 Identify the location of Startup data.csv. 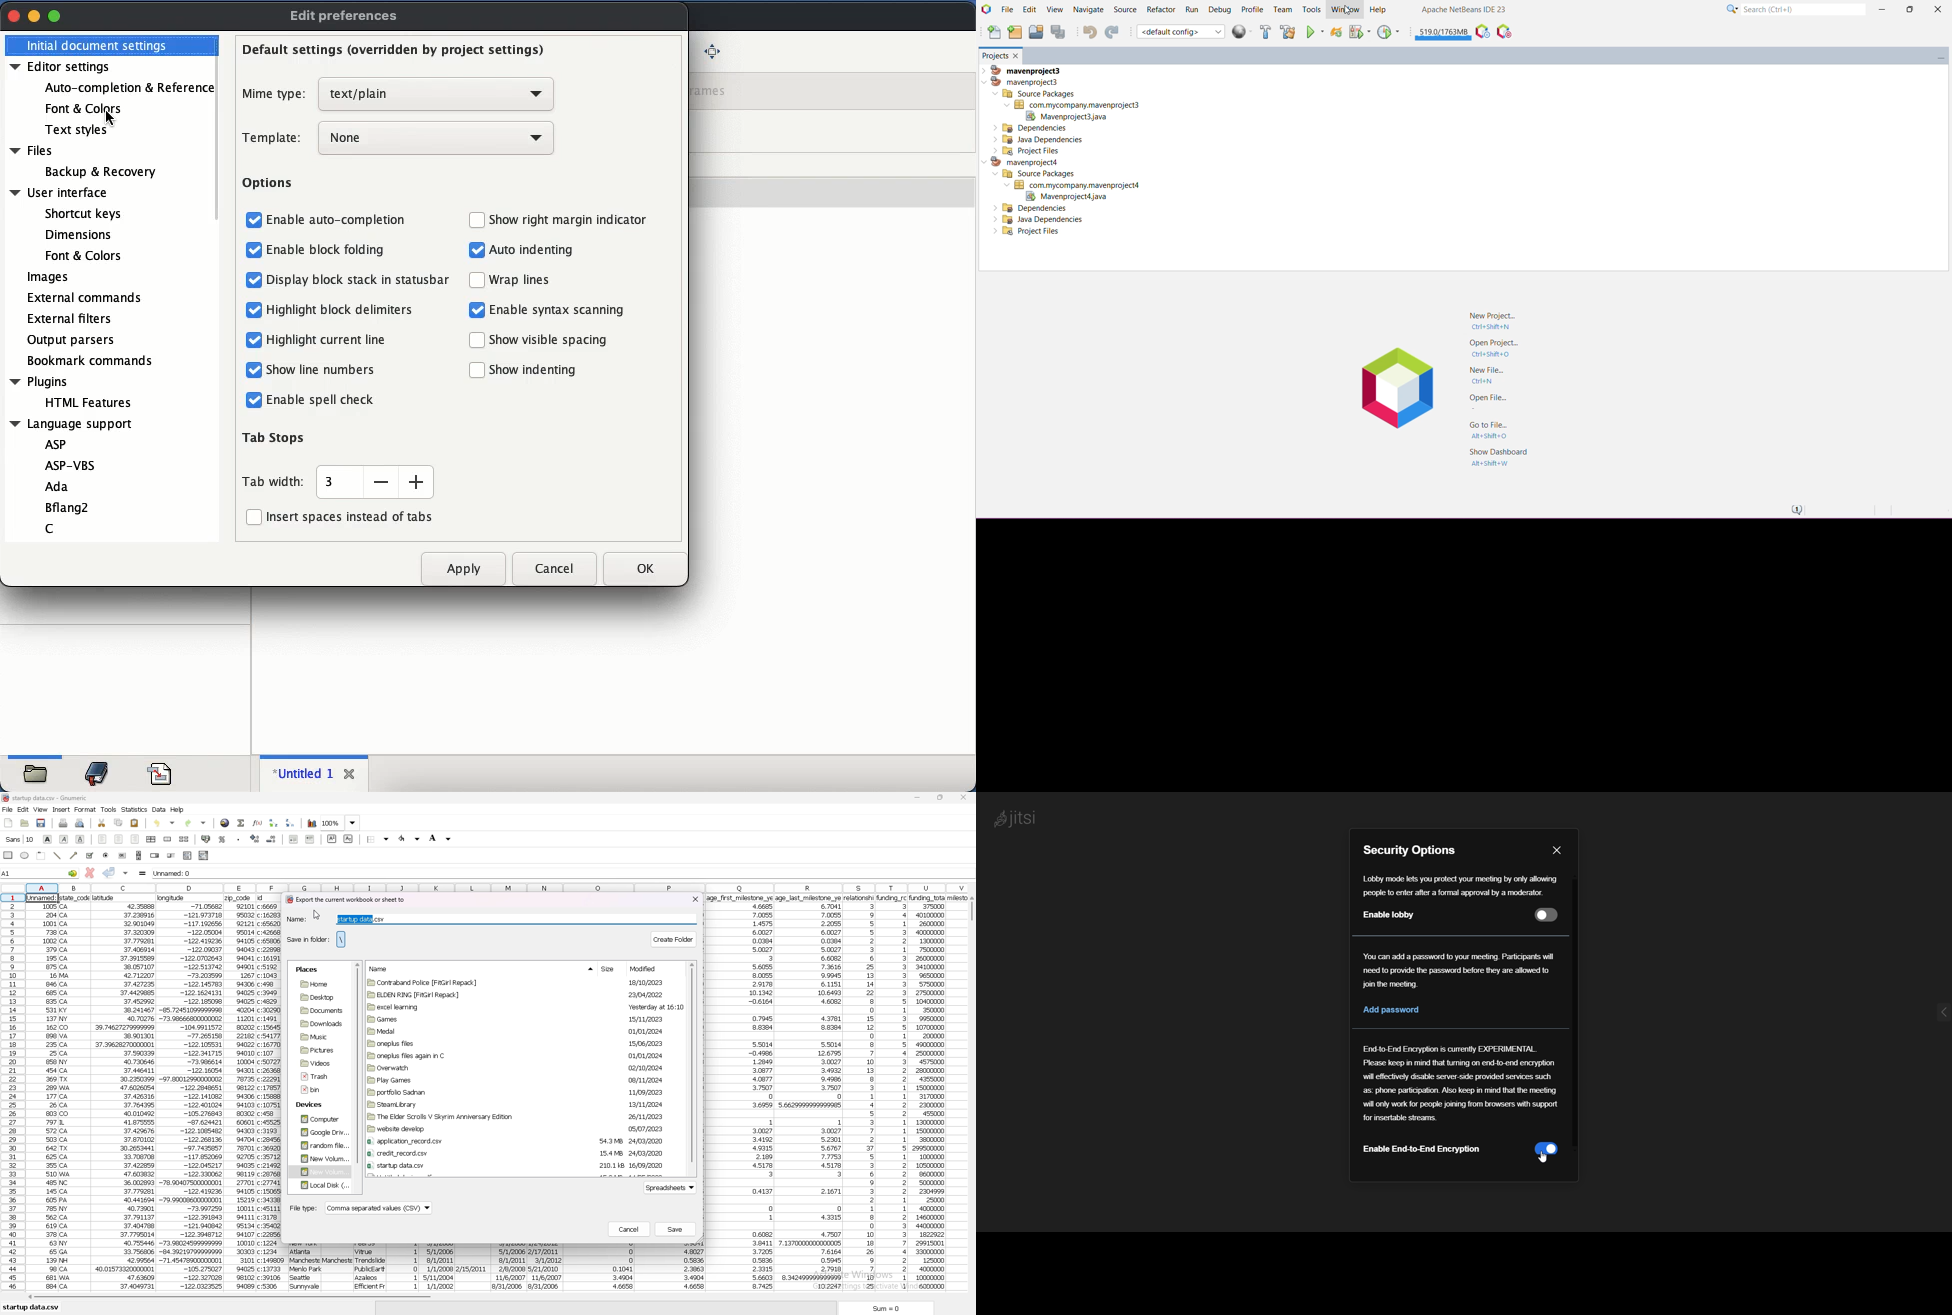
(33, 1307).